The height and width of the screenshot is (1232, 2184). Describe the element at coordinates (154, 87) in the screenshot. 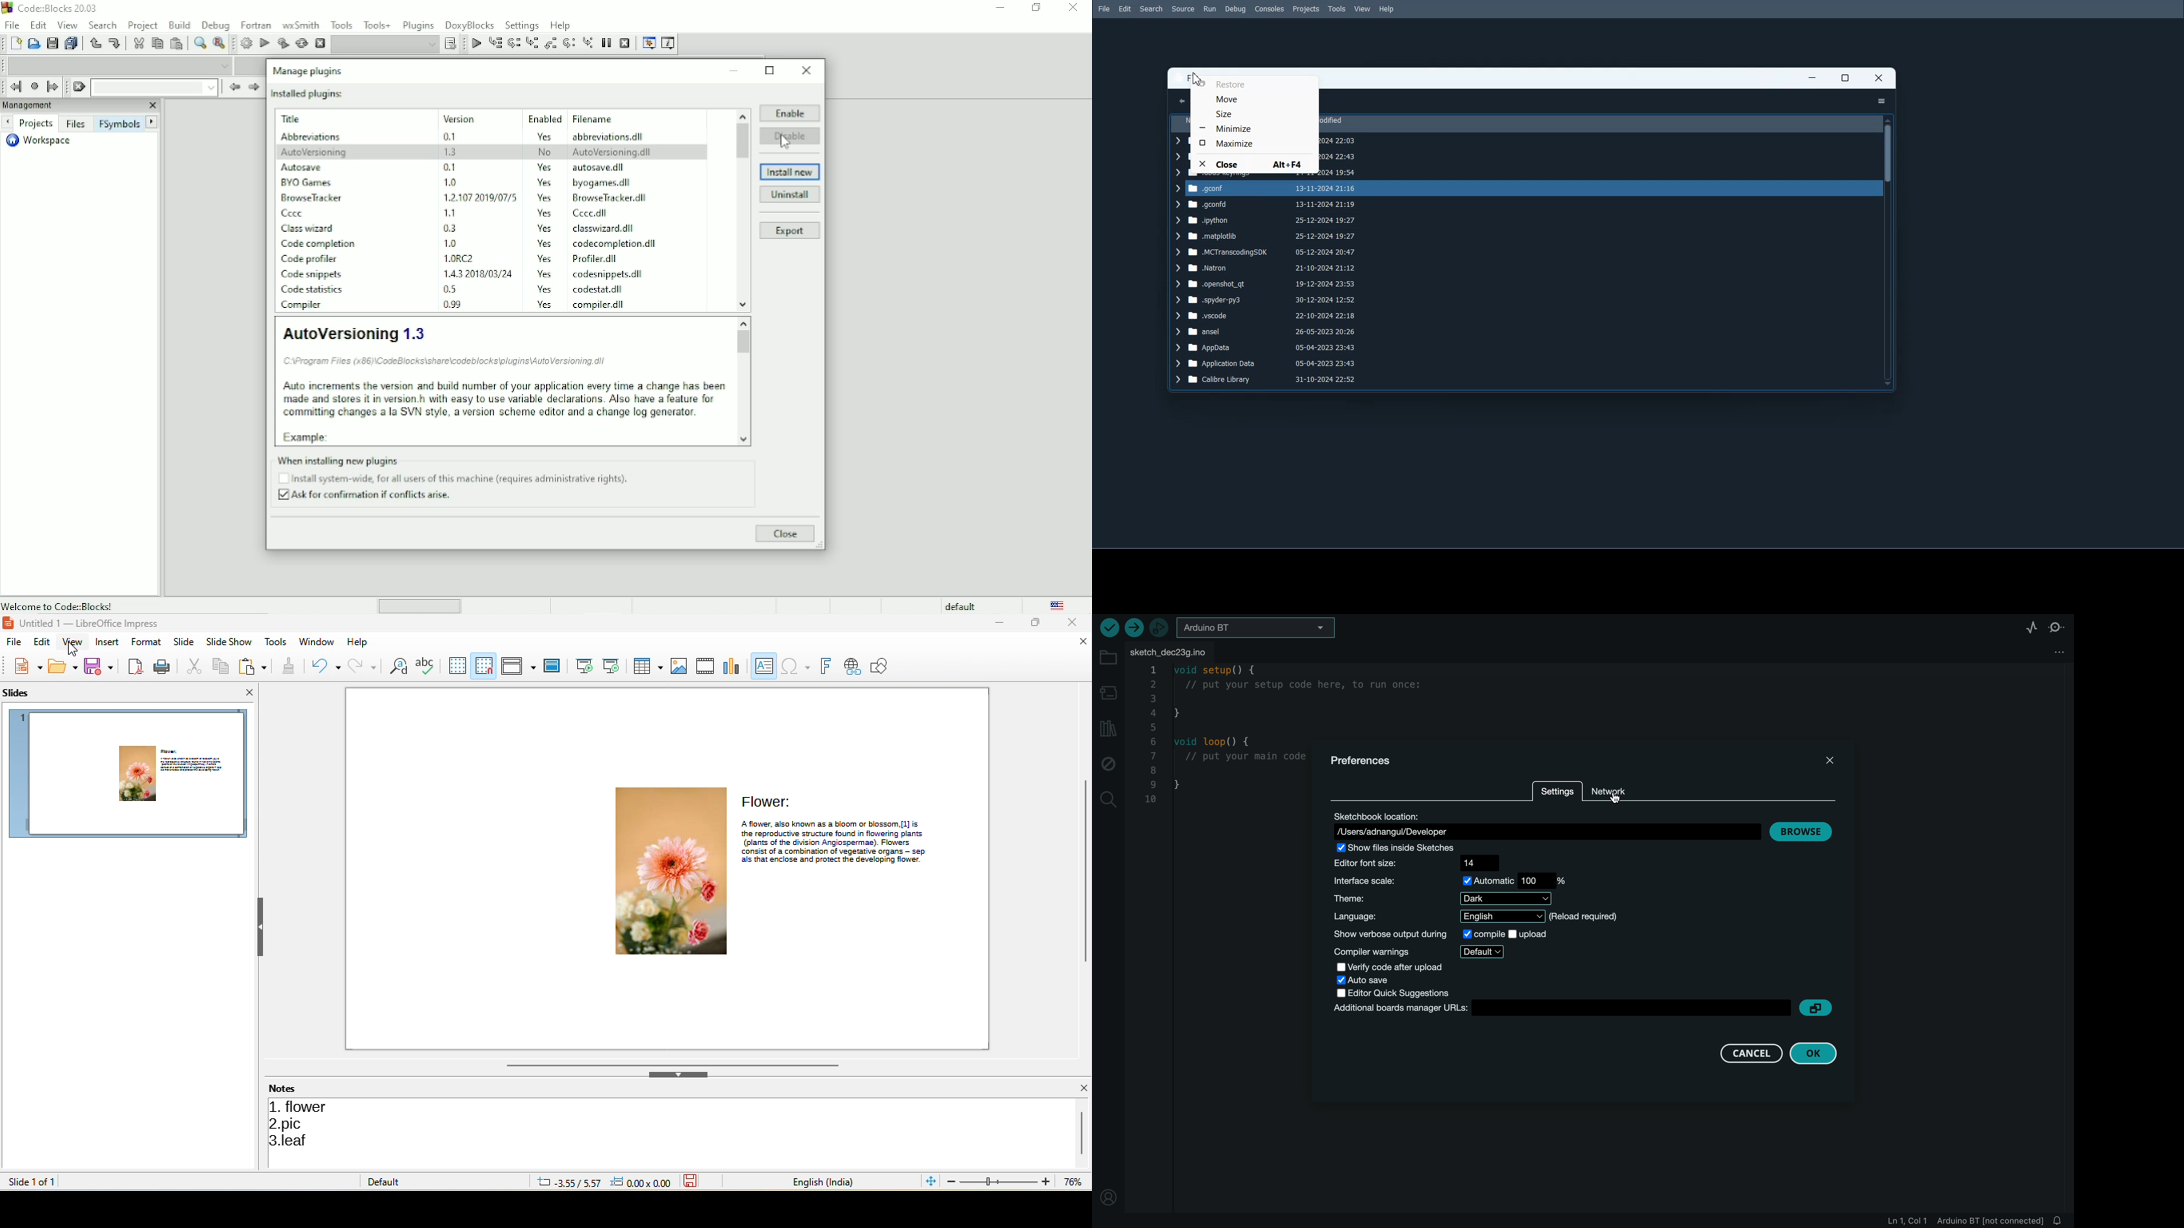

I see `Drop down` at that location.